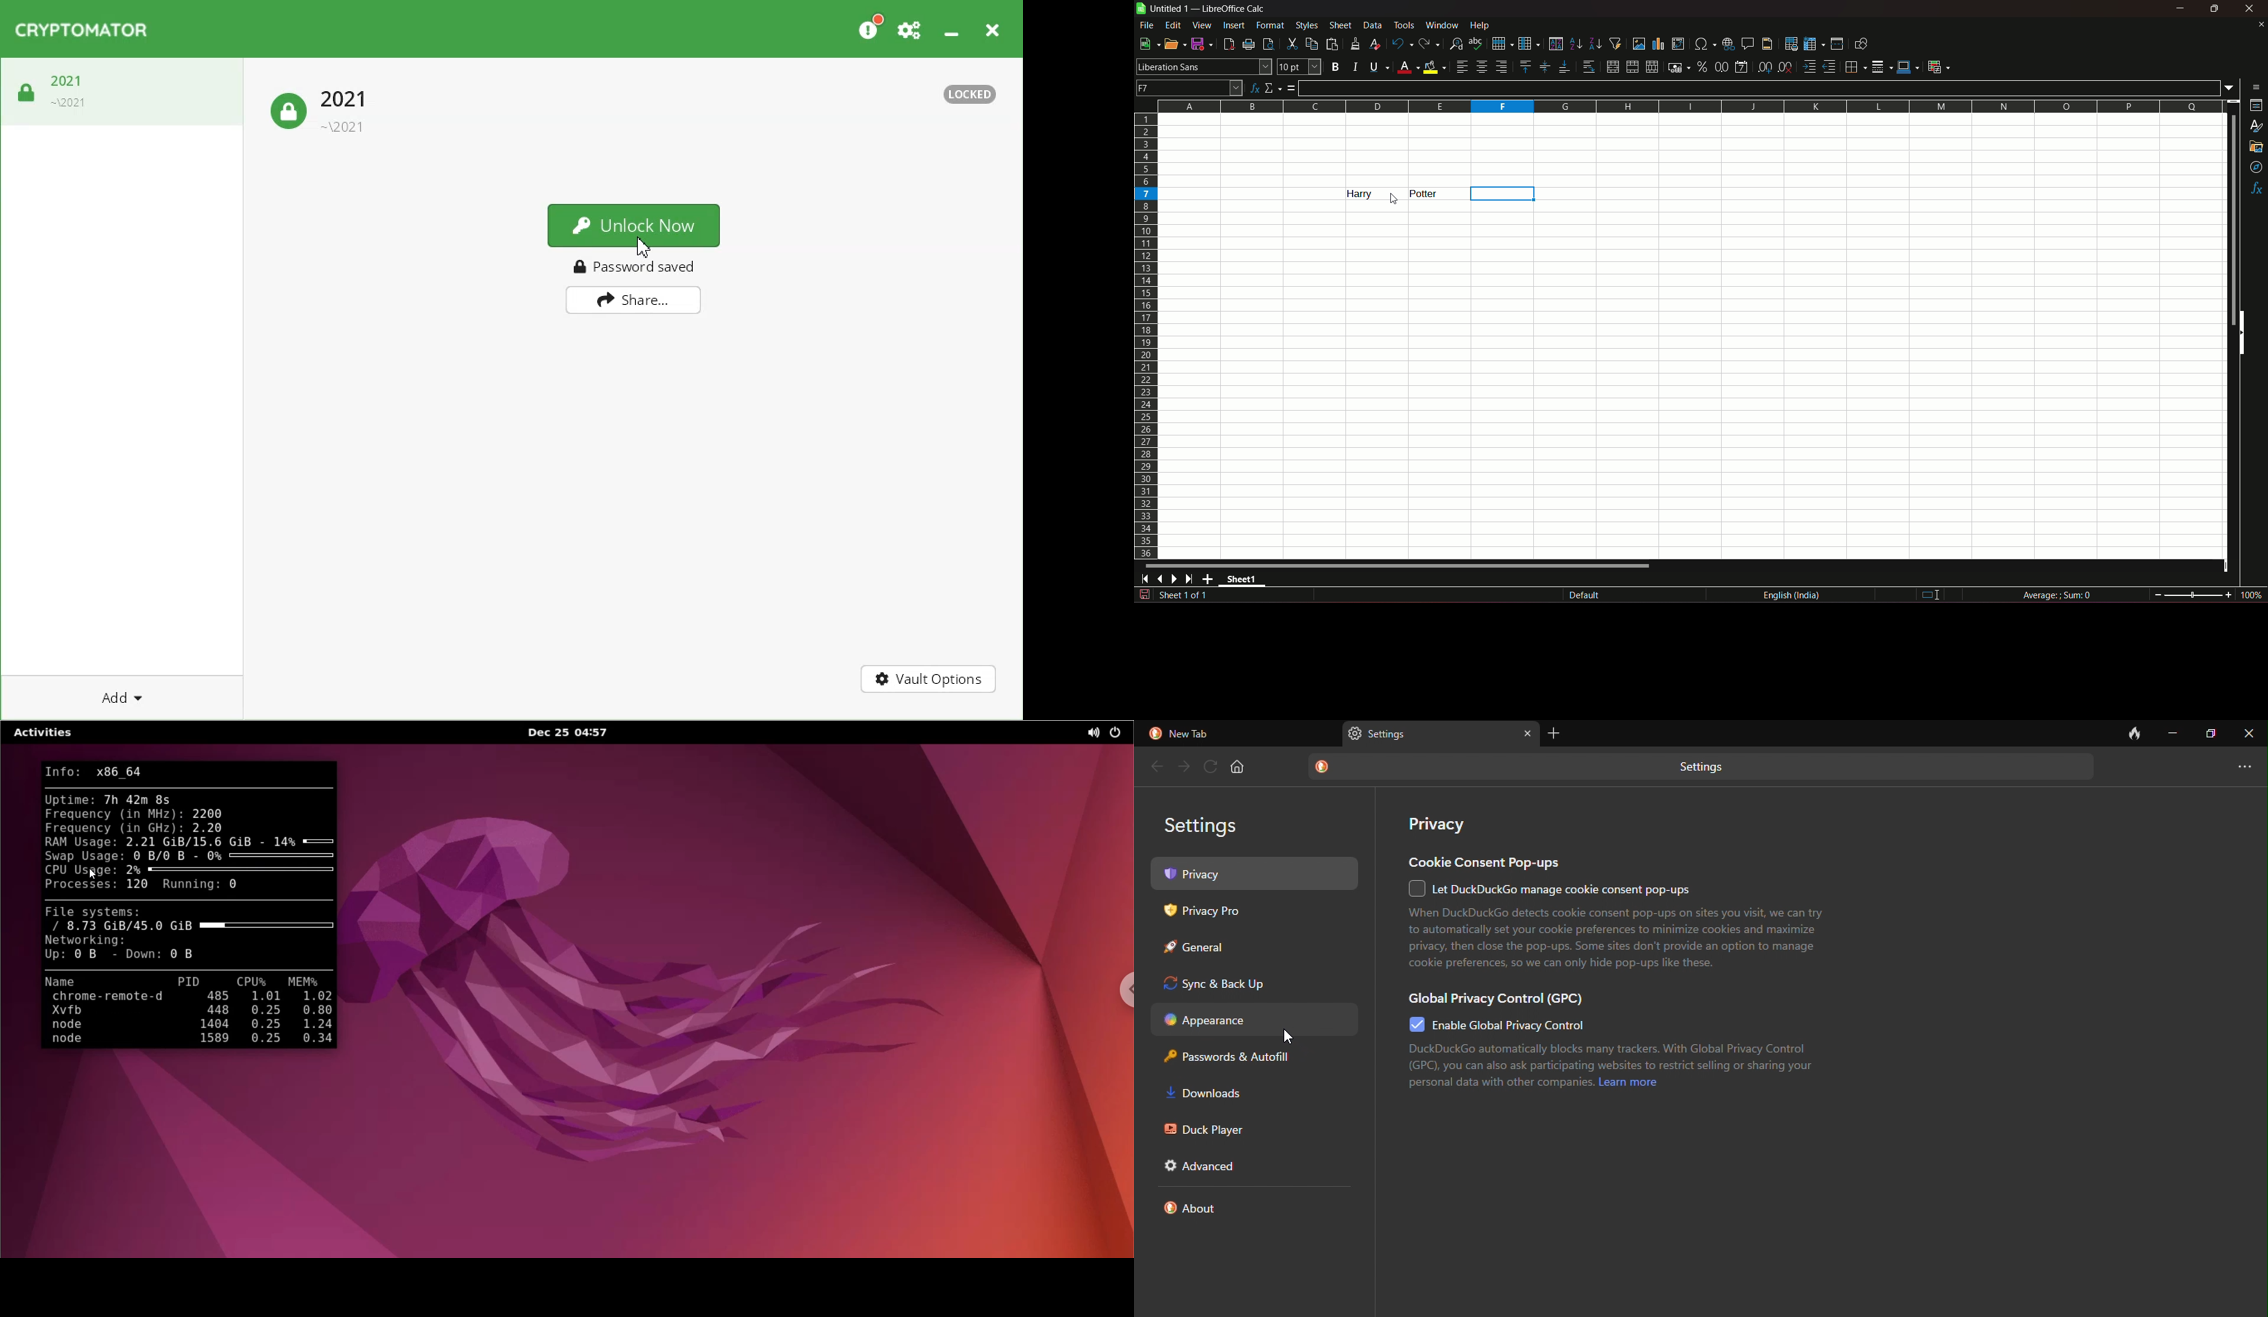 The width and height of the screenshot is (2268, 1344). I want to click on unmerge, so click(1651, 67).